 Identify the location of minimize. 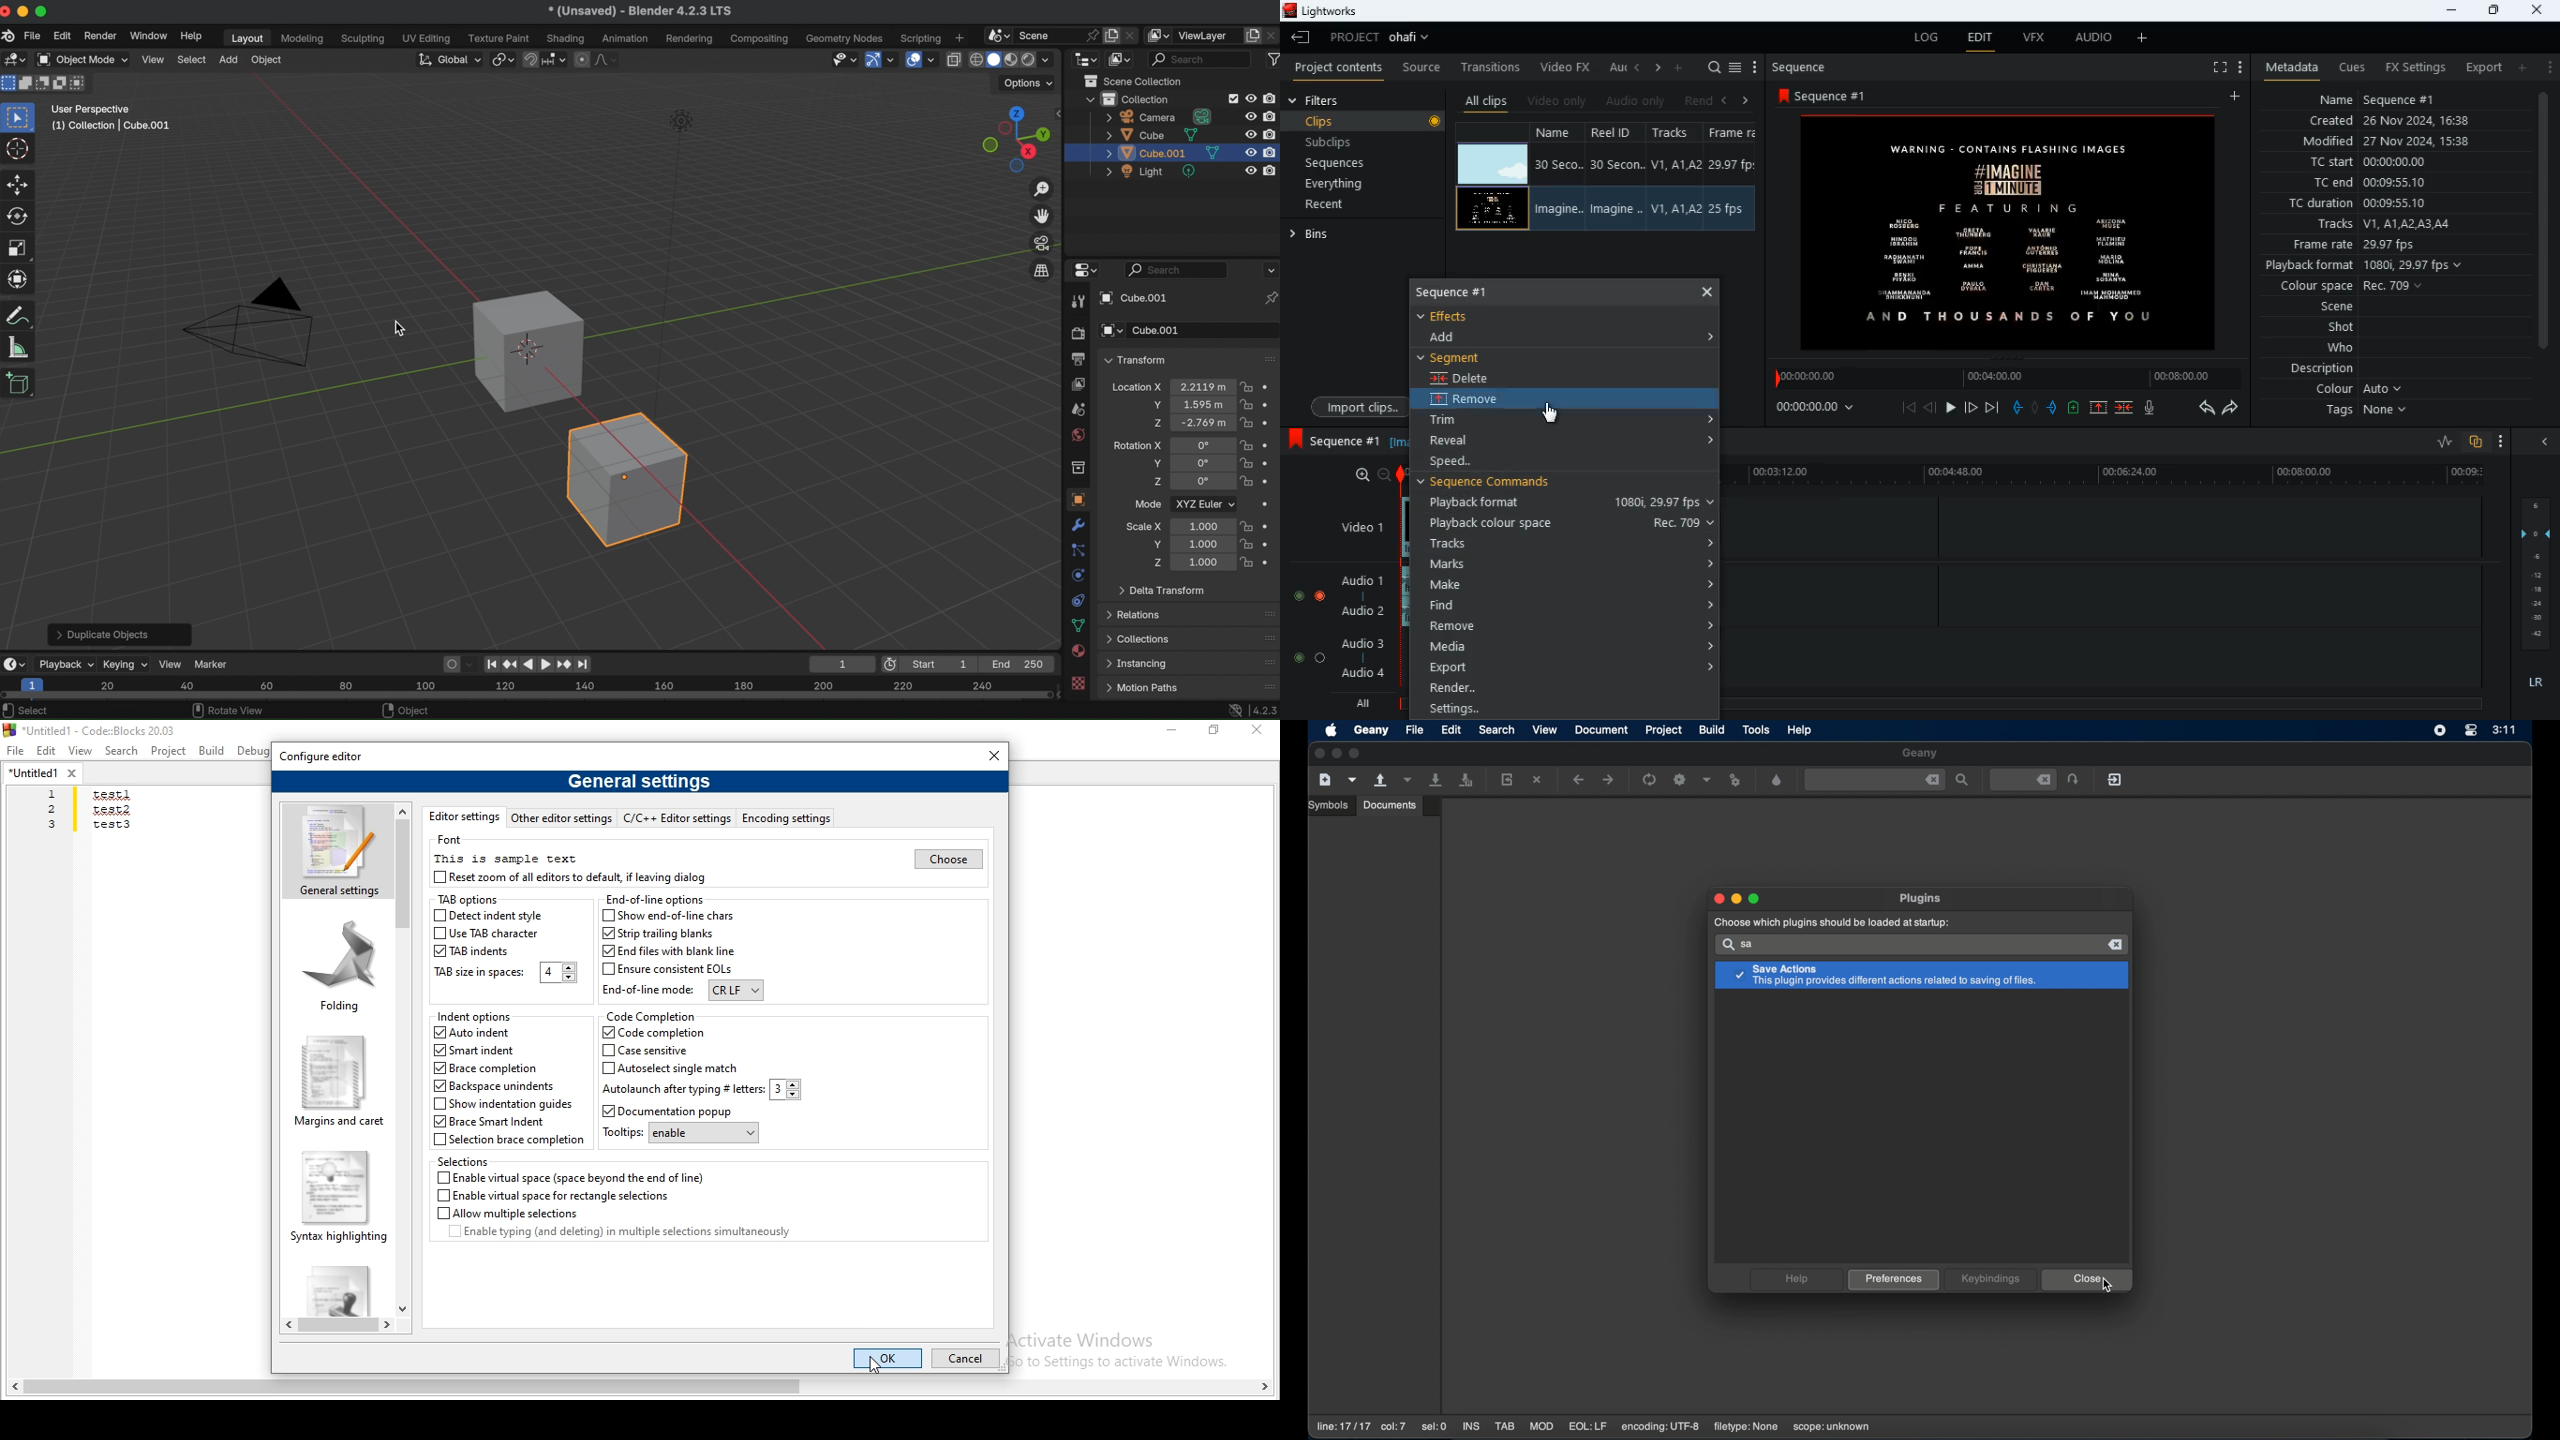
(1737, 899).